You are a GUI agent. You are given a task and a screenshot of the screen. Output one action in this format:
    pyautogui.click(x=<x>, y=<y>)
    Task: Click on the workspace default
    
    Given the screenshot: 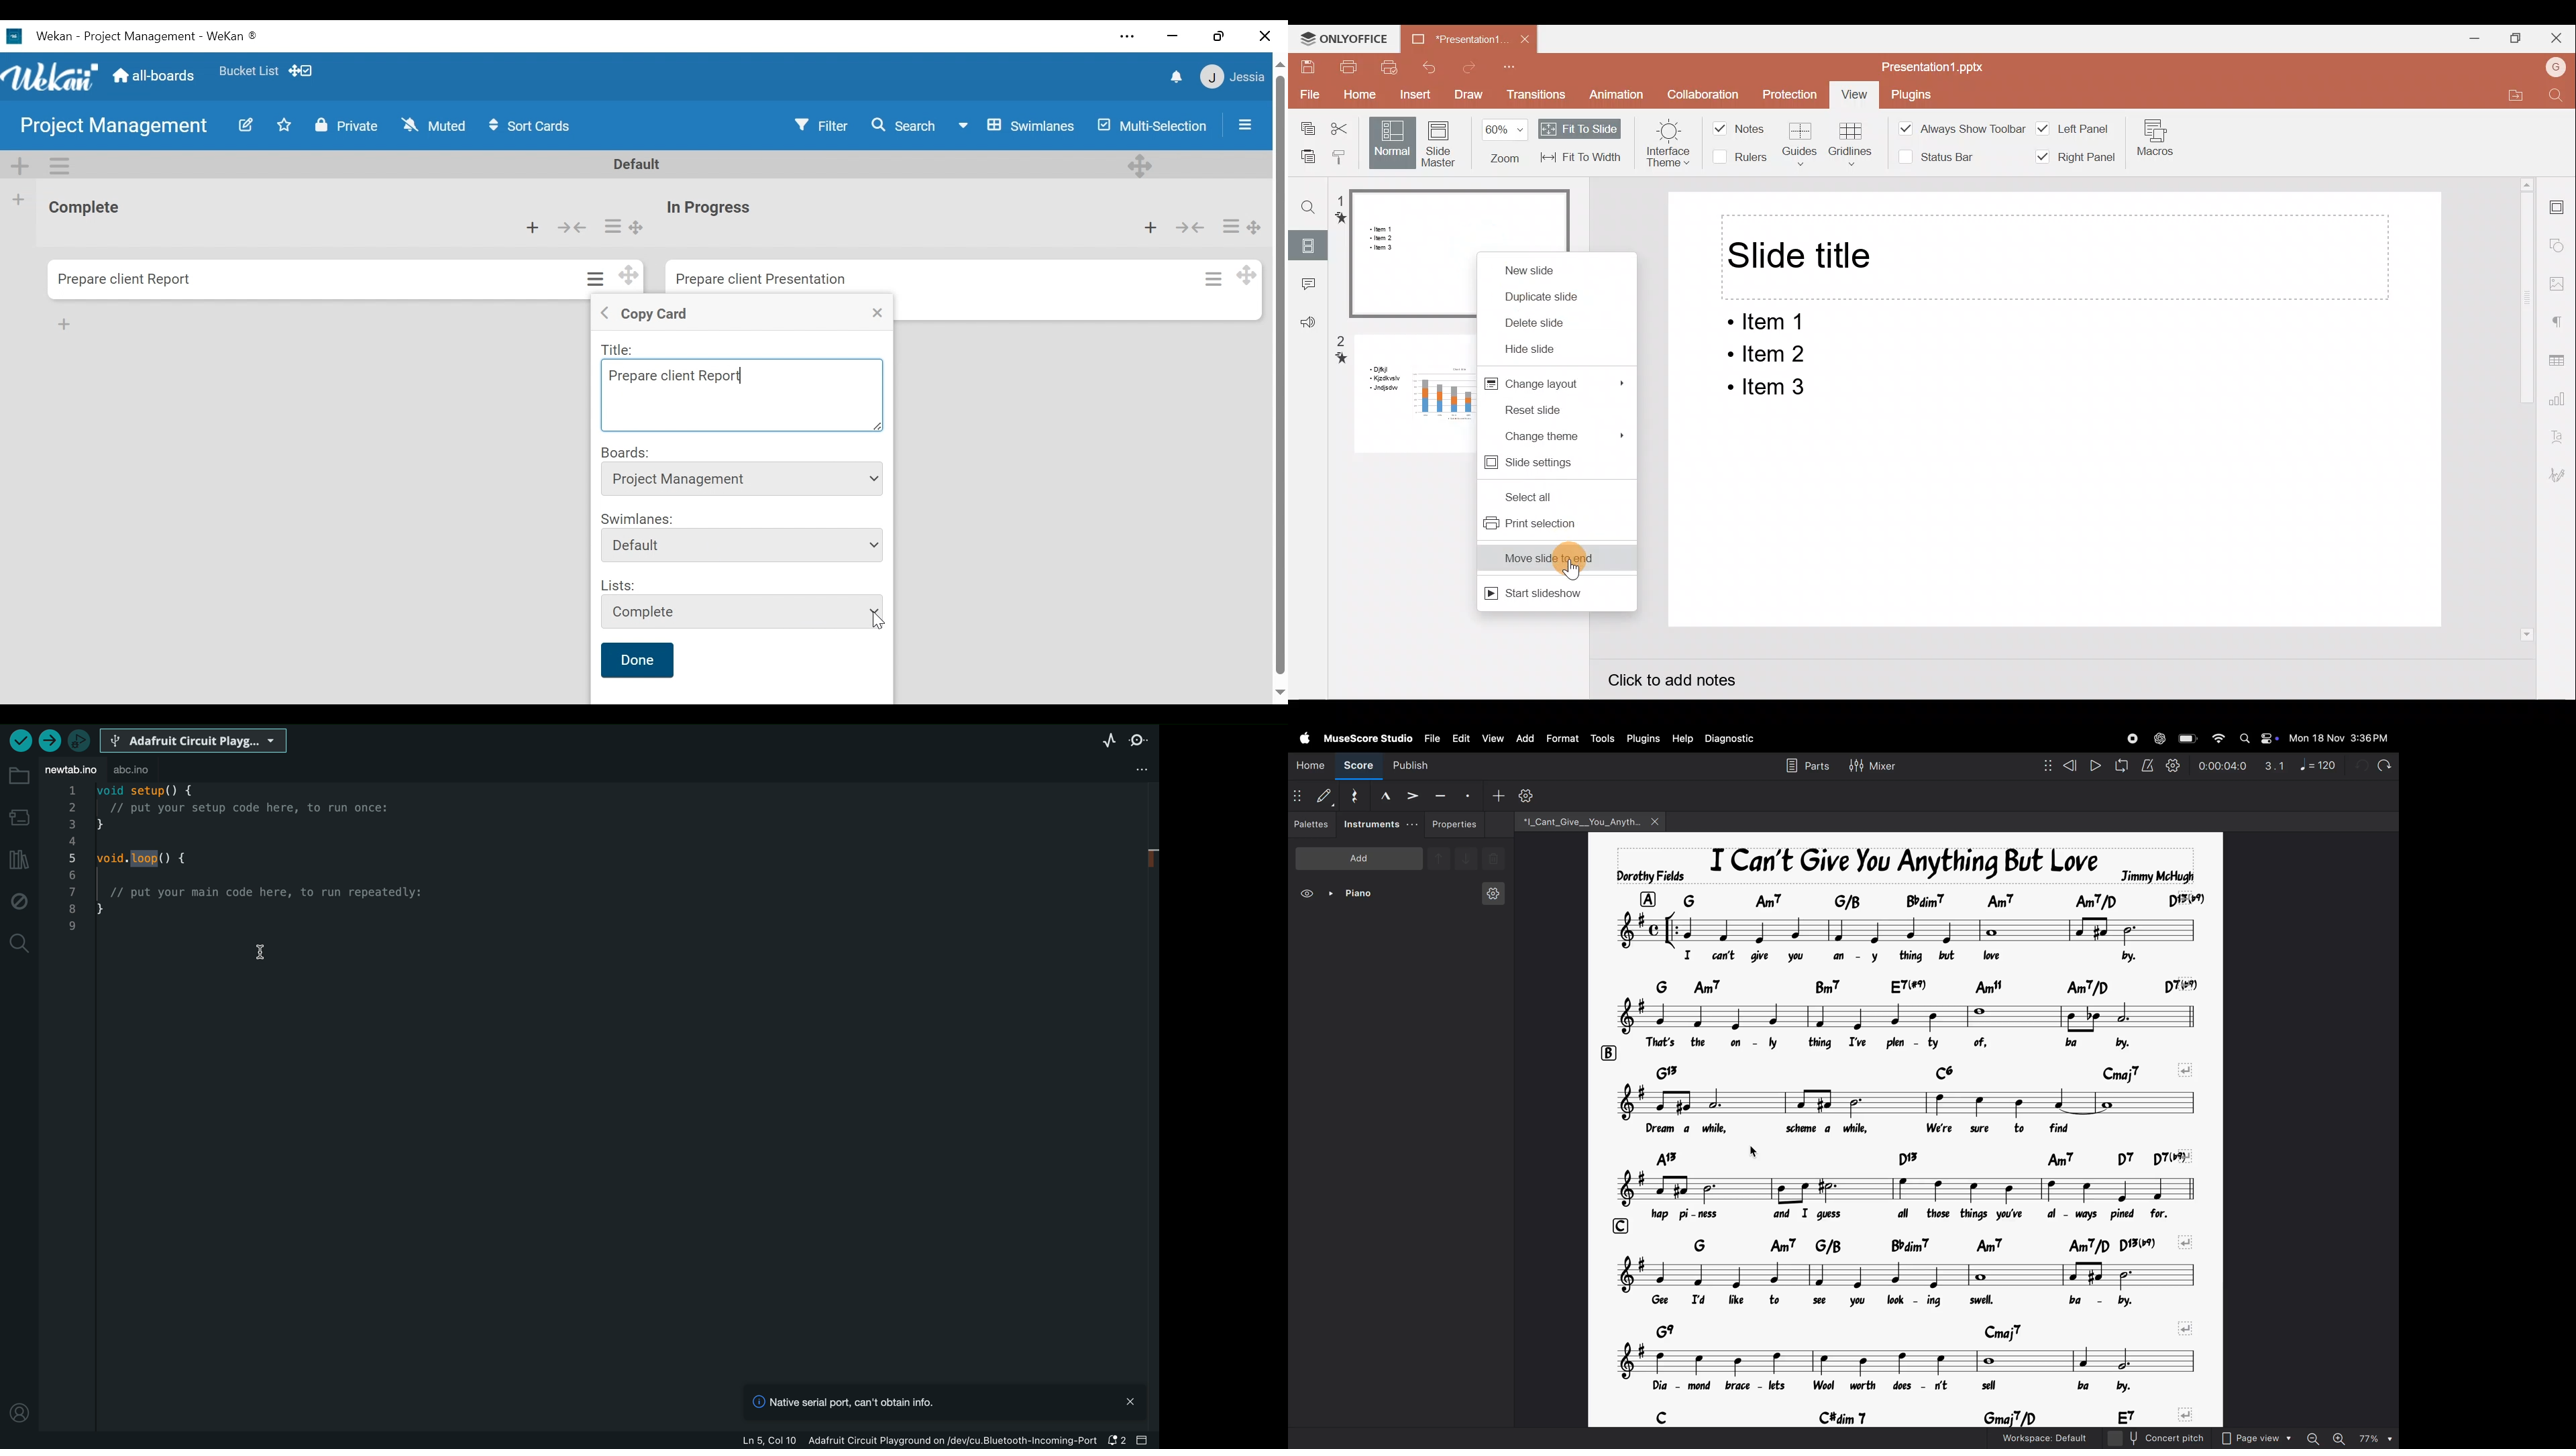 What is the action you would take?
    pyautogui.click(x=2044, y=1436)
    